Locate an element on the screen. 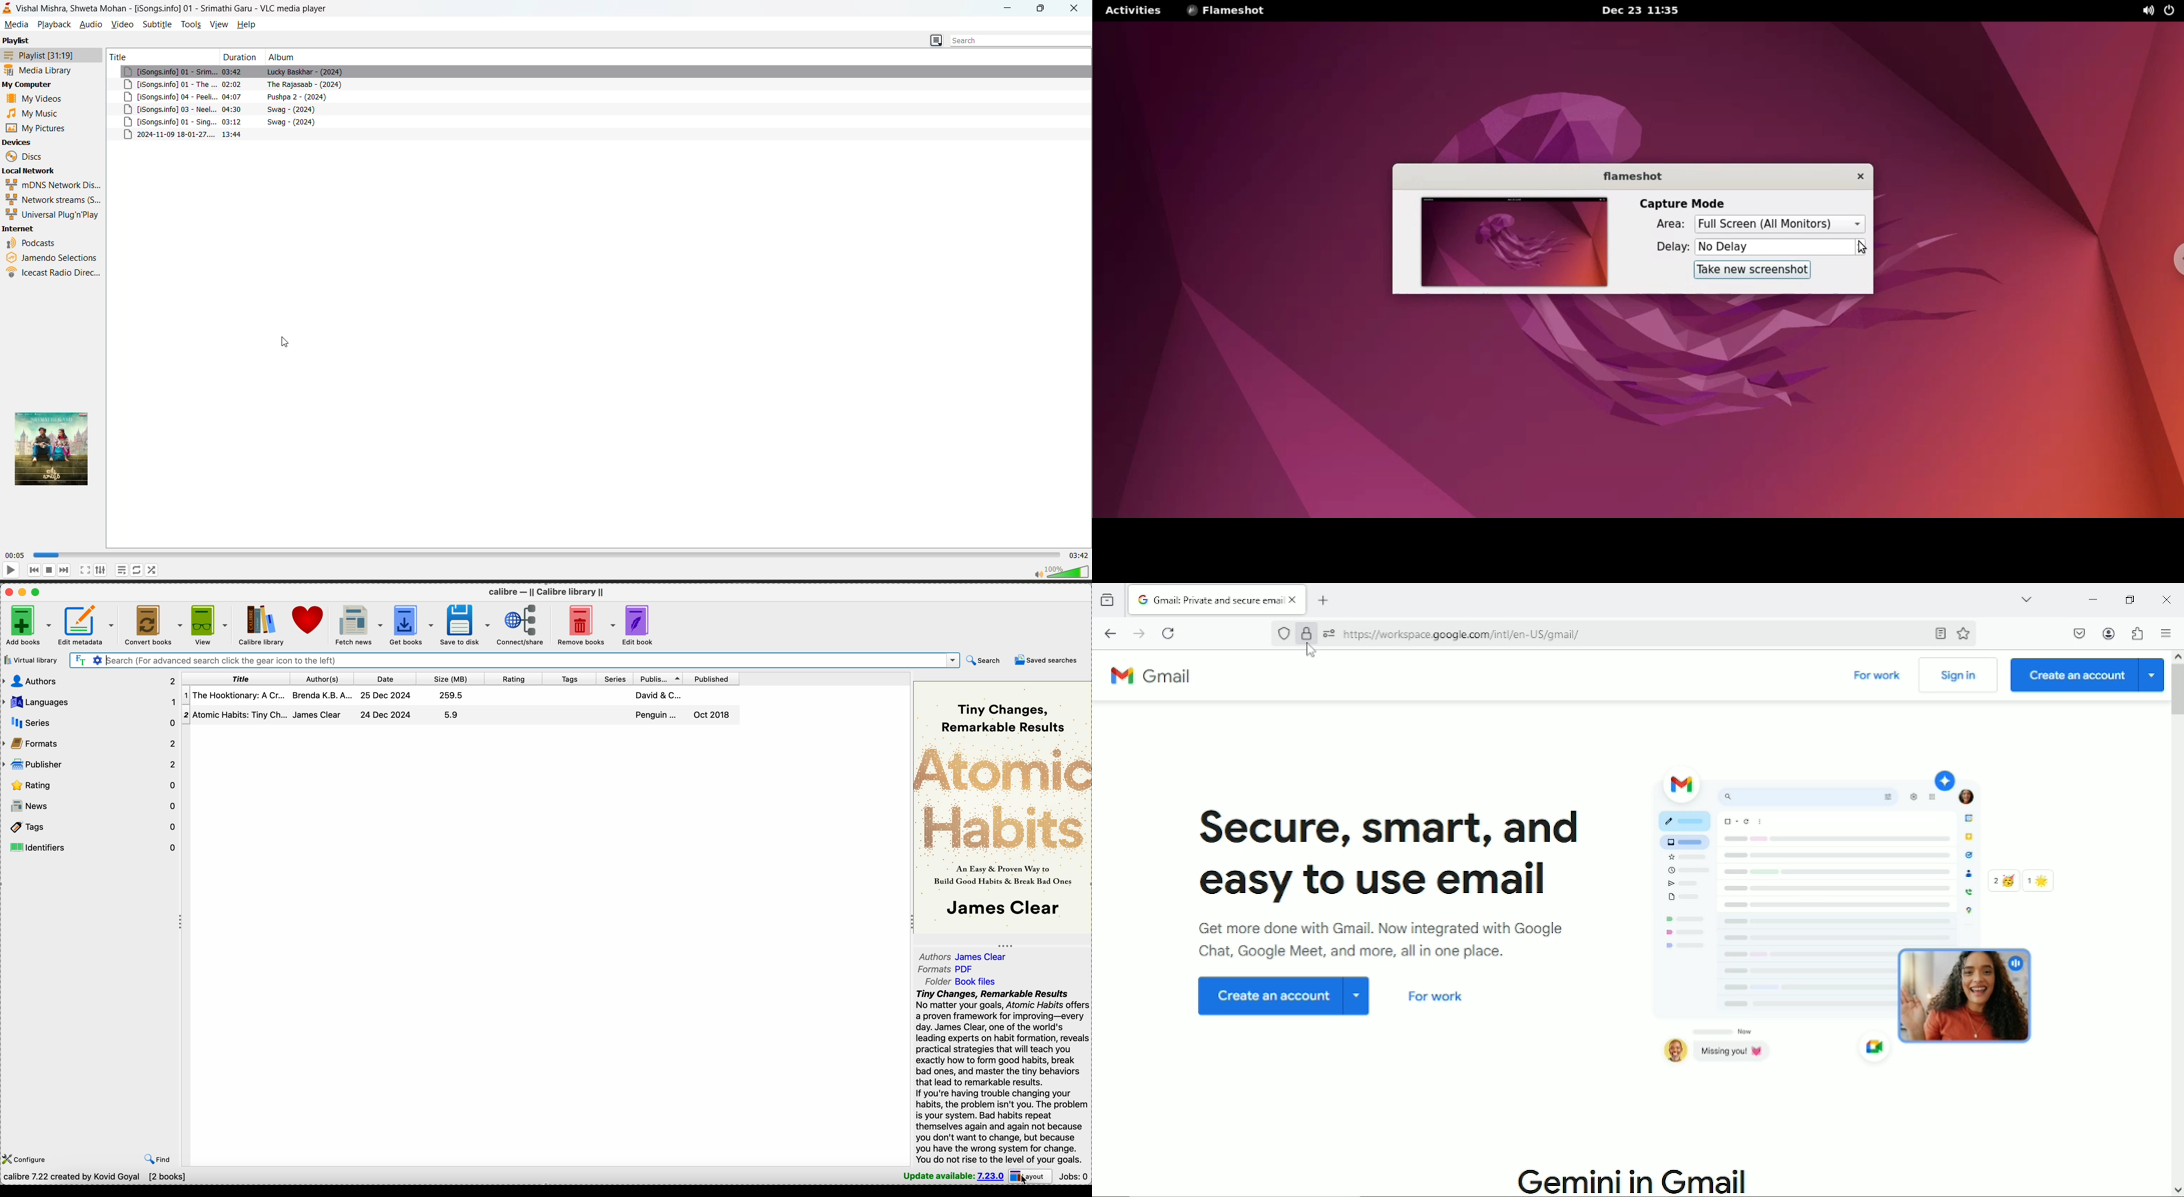 The image size is (2184, 1204). author(s) is located at coordinates (322, 680).